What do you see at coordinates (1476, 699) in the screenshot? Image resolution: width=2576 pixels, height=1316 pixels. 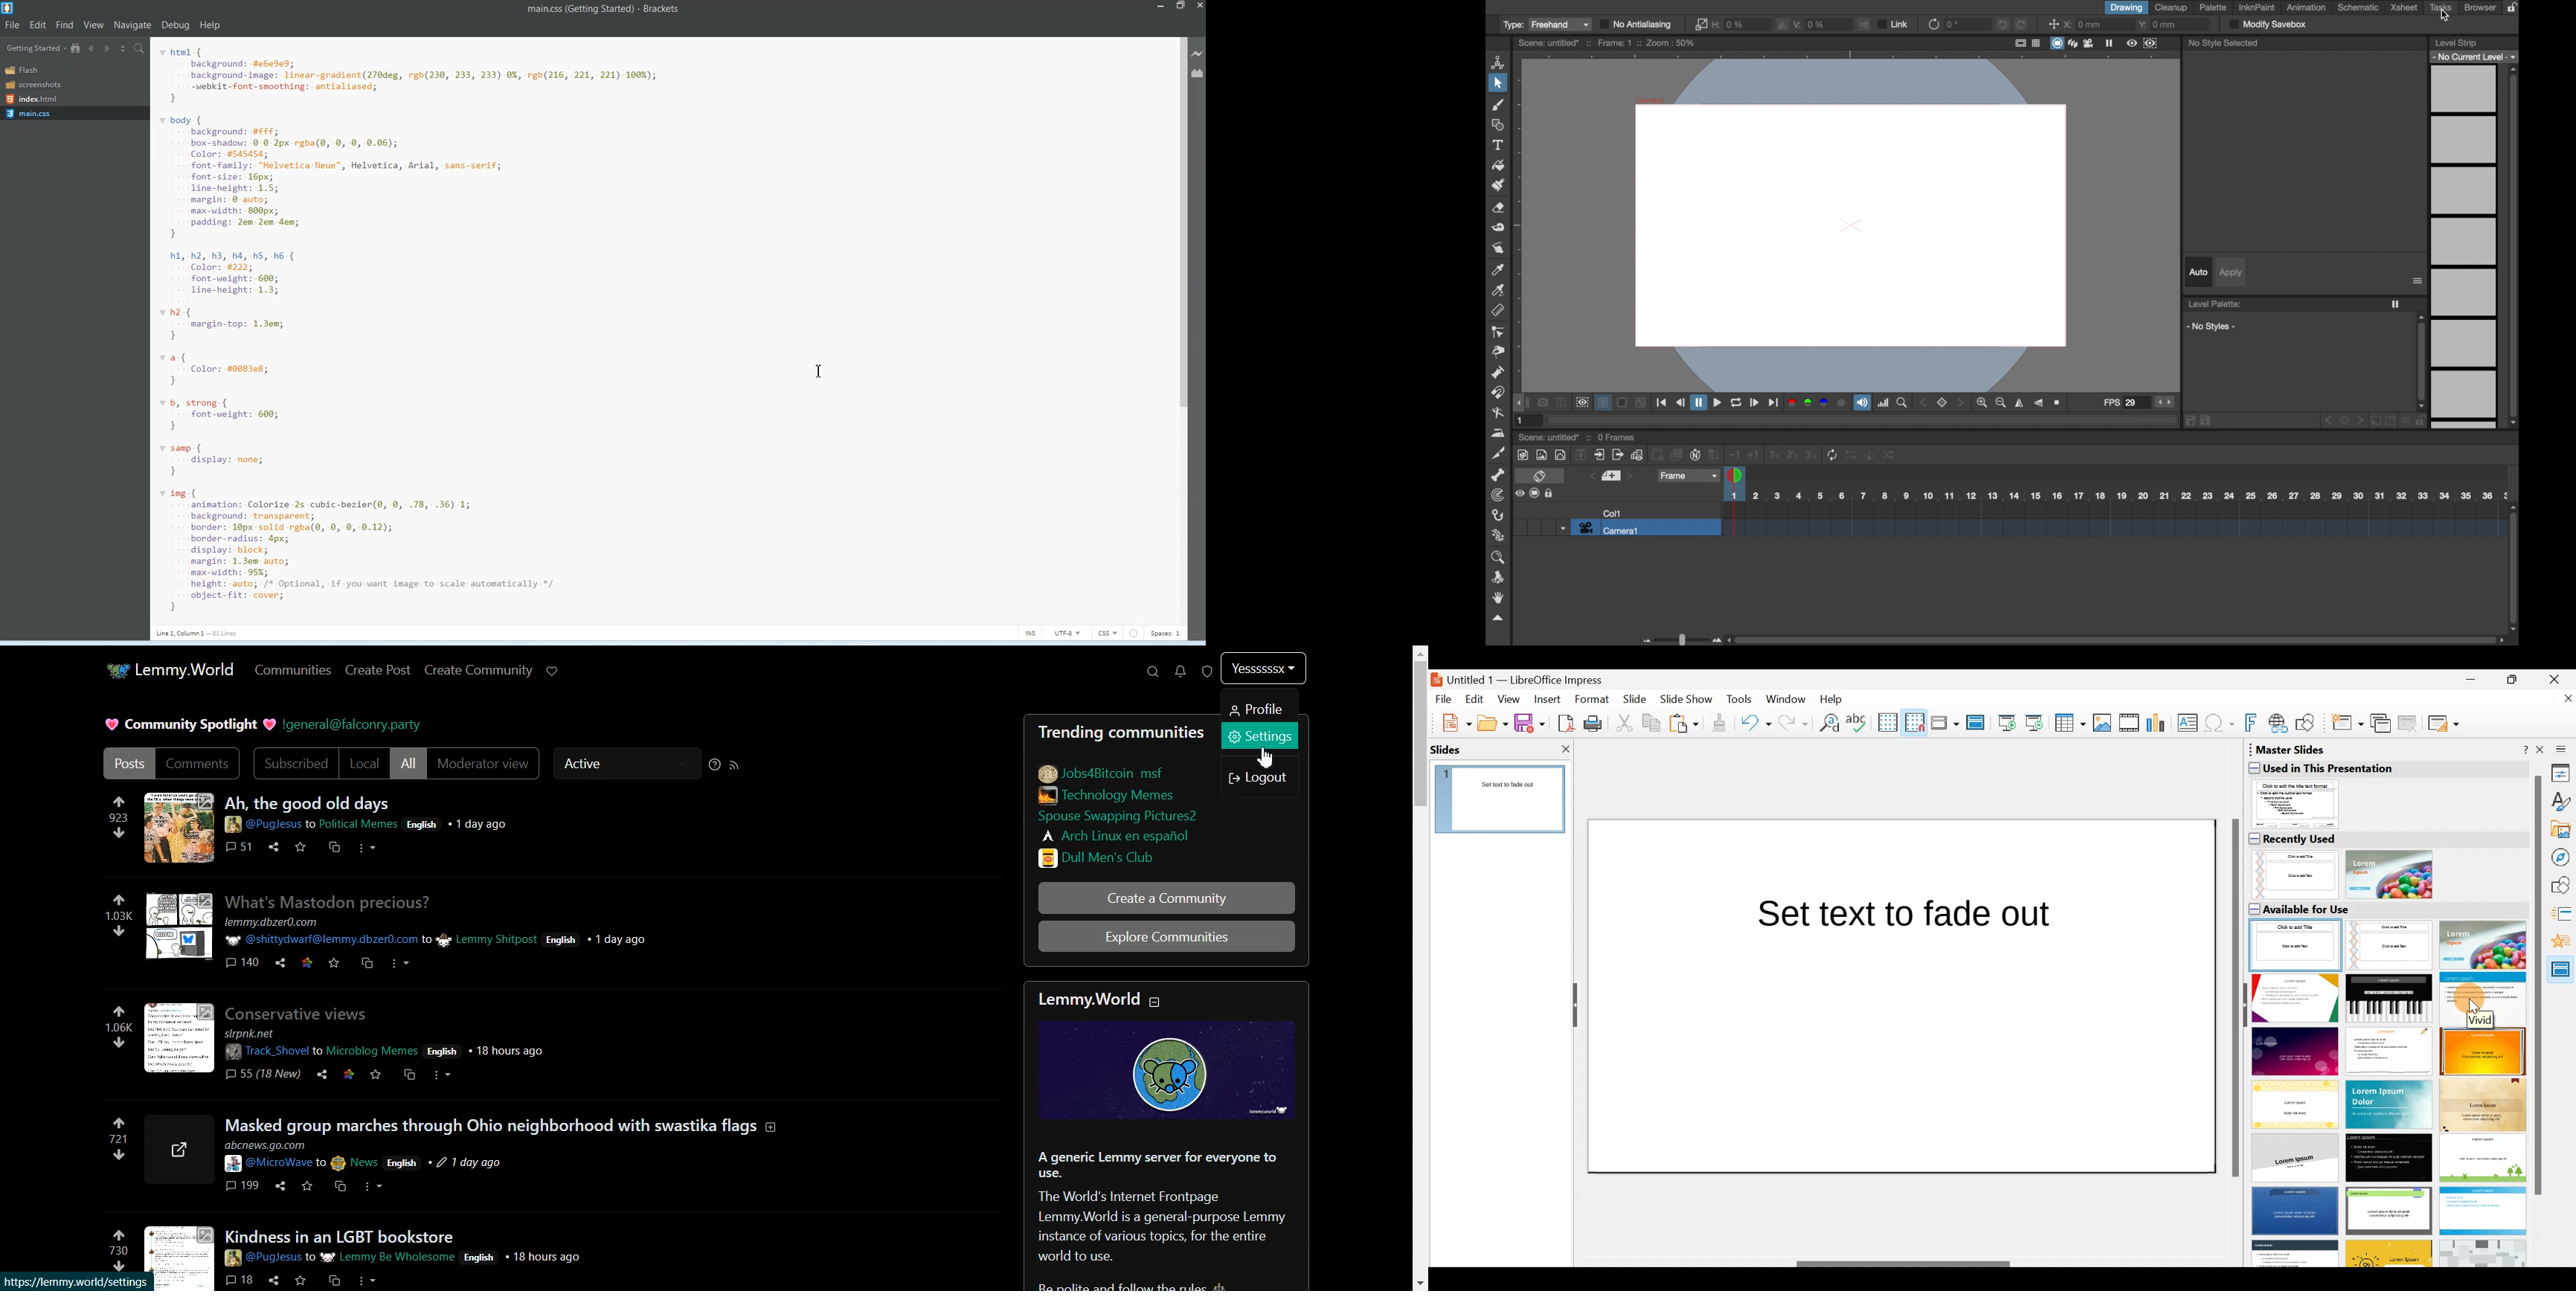 I see `Edit` at bounding box center [1476, 699].